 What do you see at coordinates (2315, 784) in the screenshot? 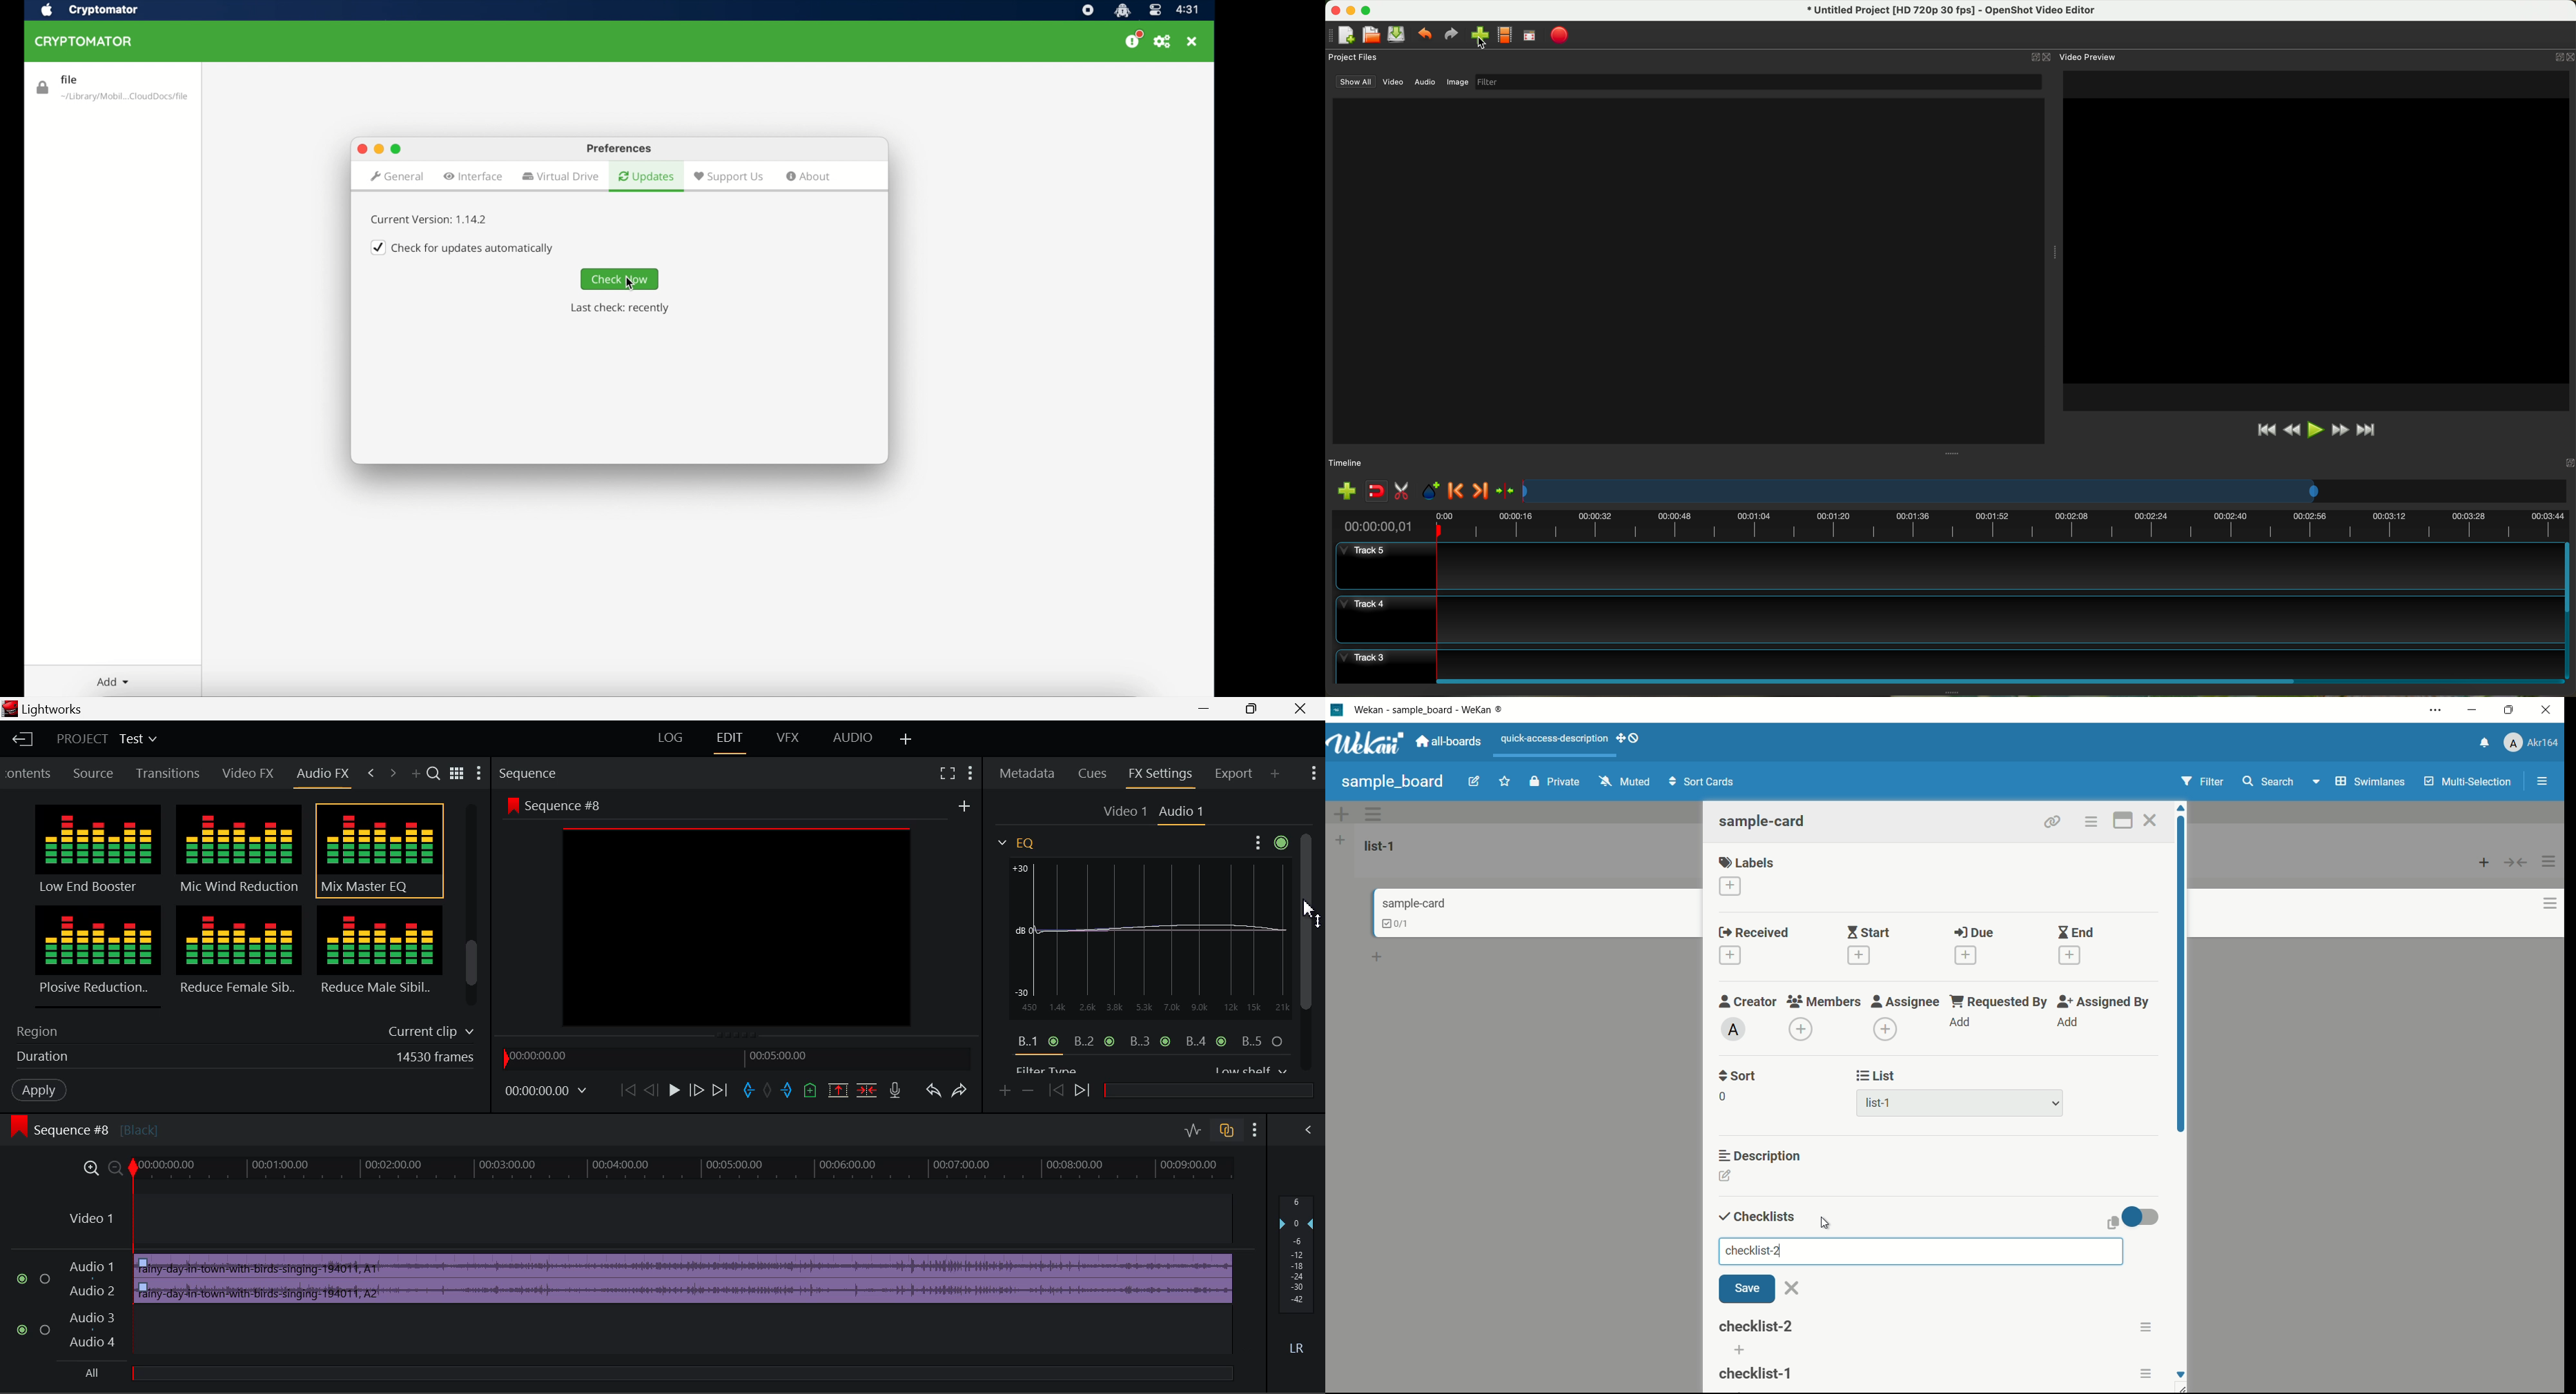
I see `dropdown` at bounding box center [2315, 784].